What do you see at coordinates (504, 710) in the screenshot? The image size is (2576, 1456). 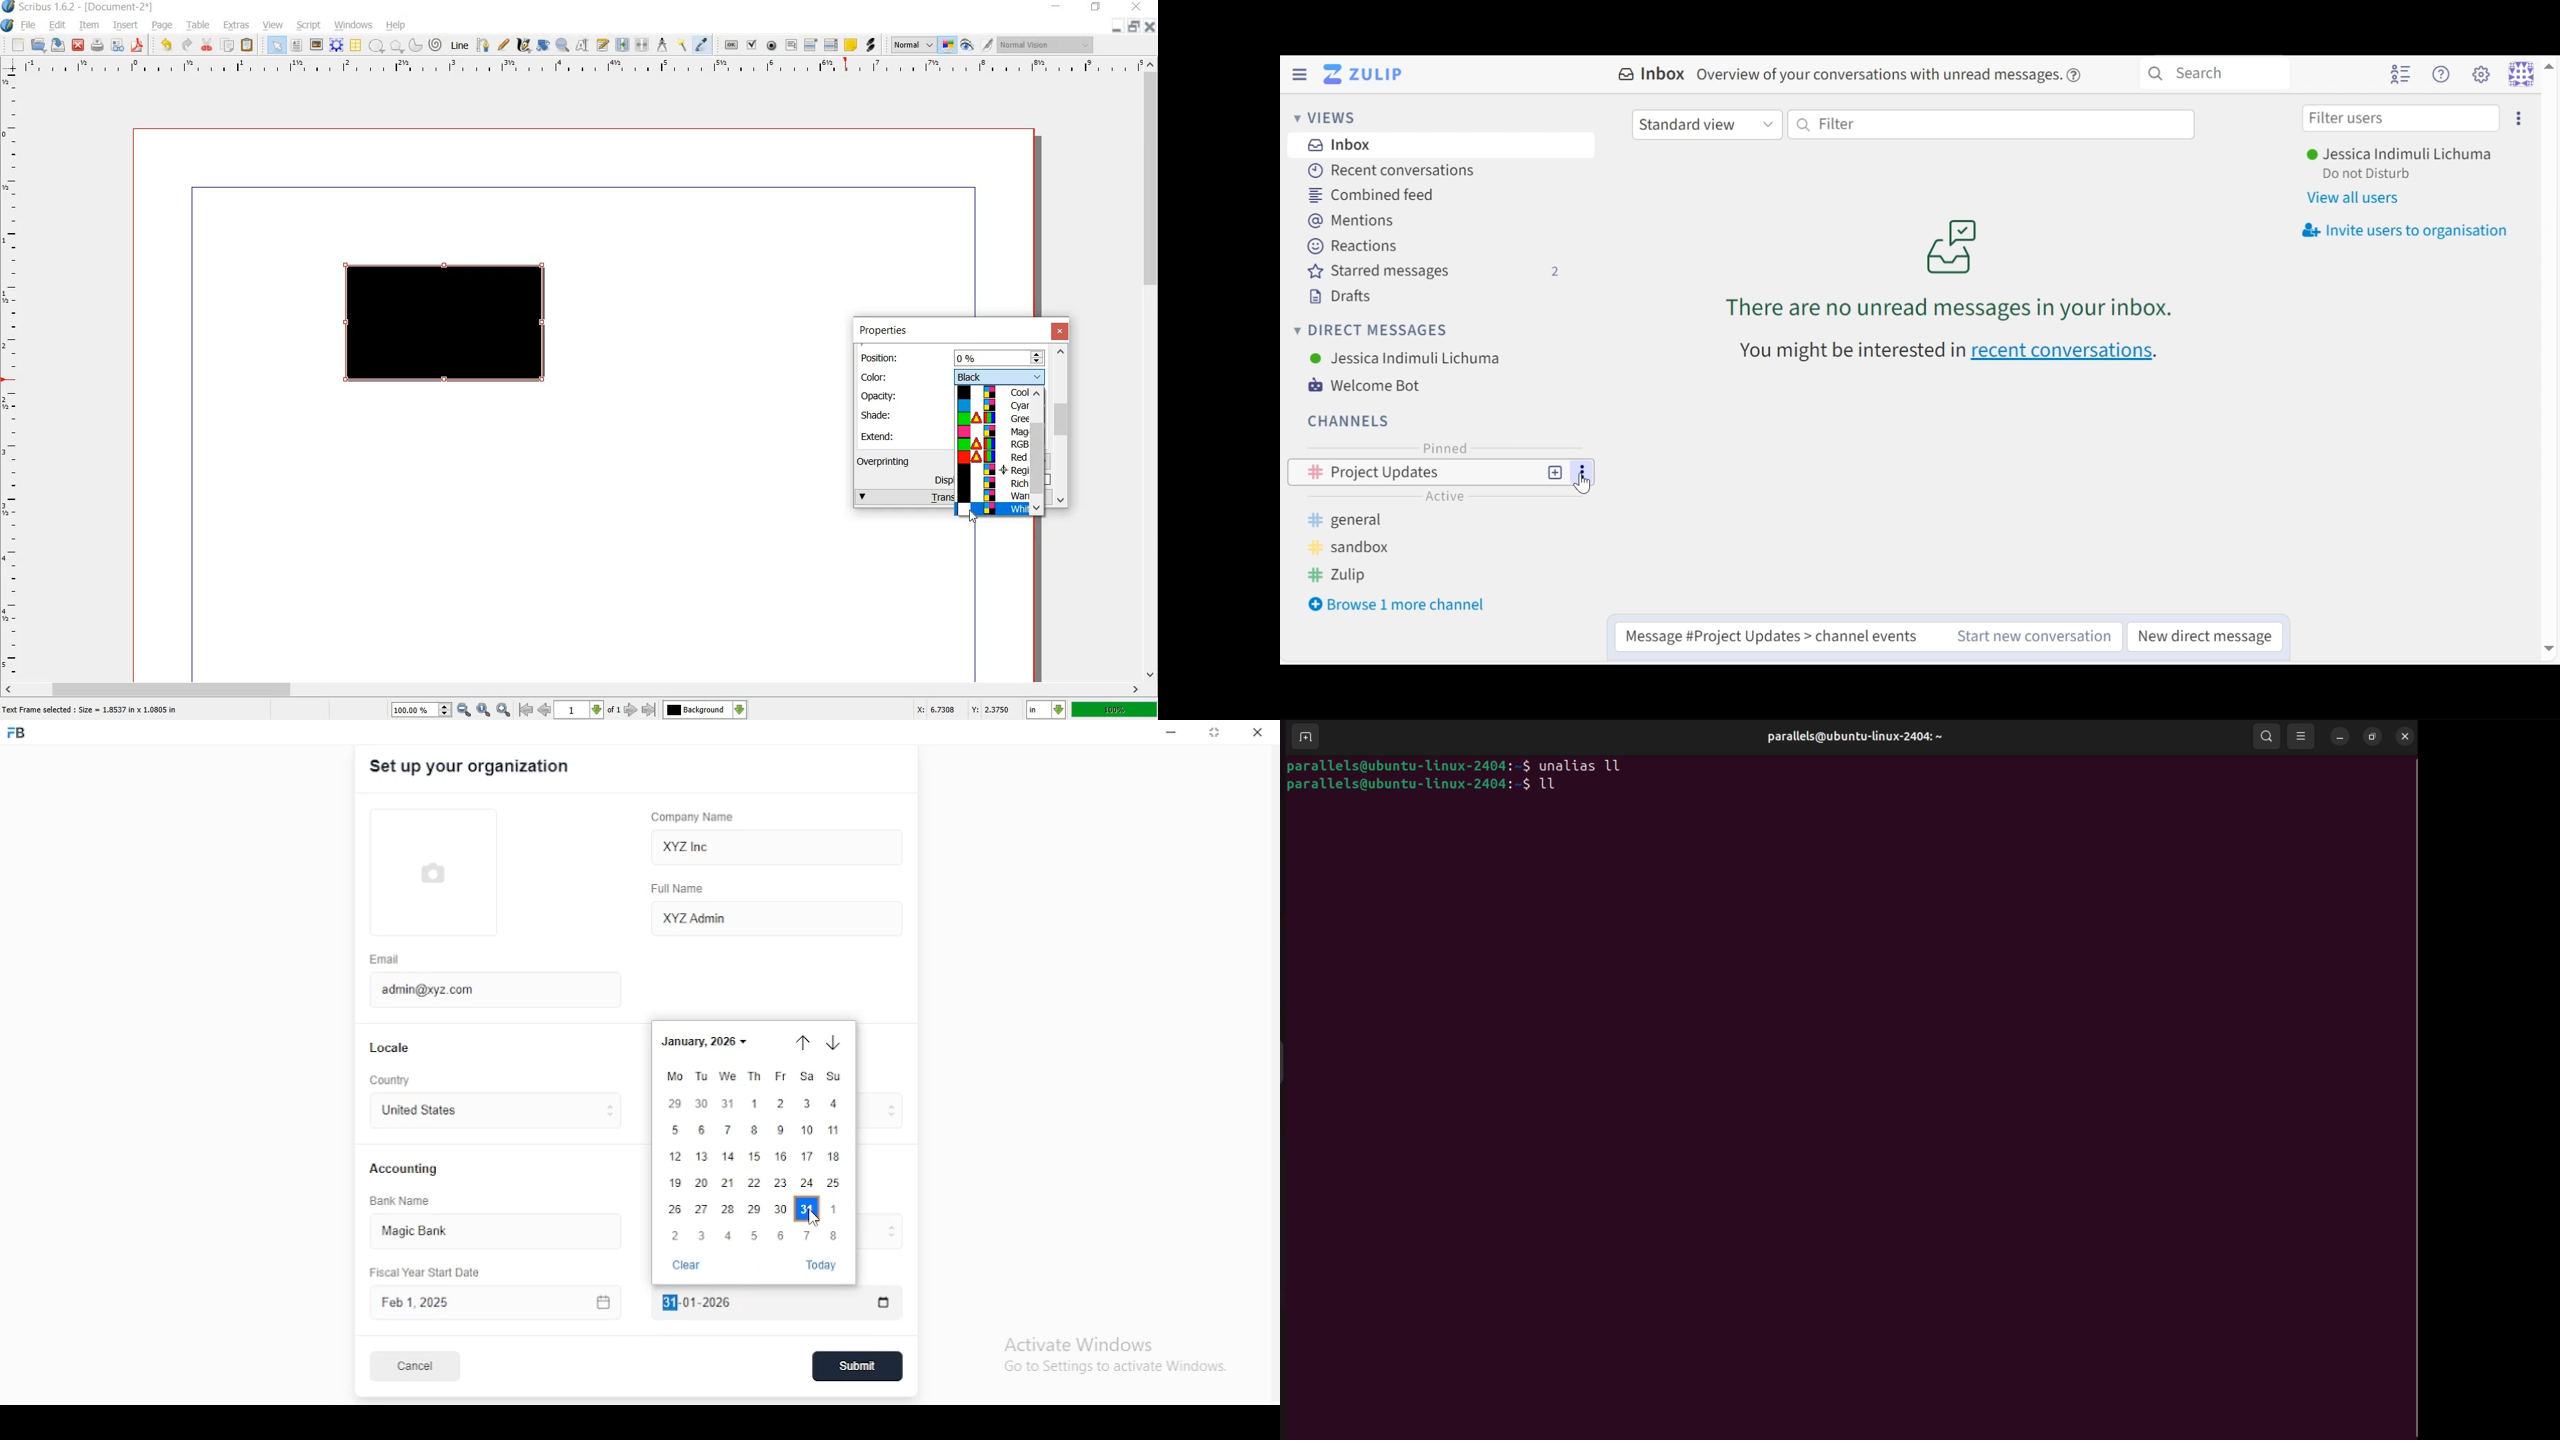 I see `zoom in` at bounding box center [504, 710].